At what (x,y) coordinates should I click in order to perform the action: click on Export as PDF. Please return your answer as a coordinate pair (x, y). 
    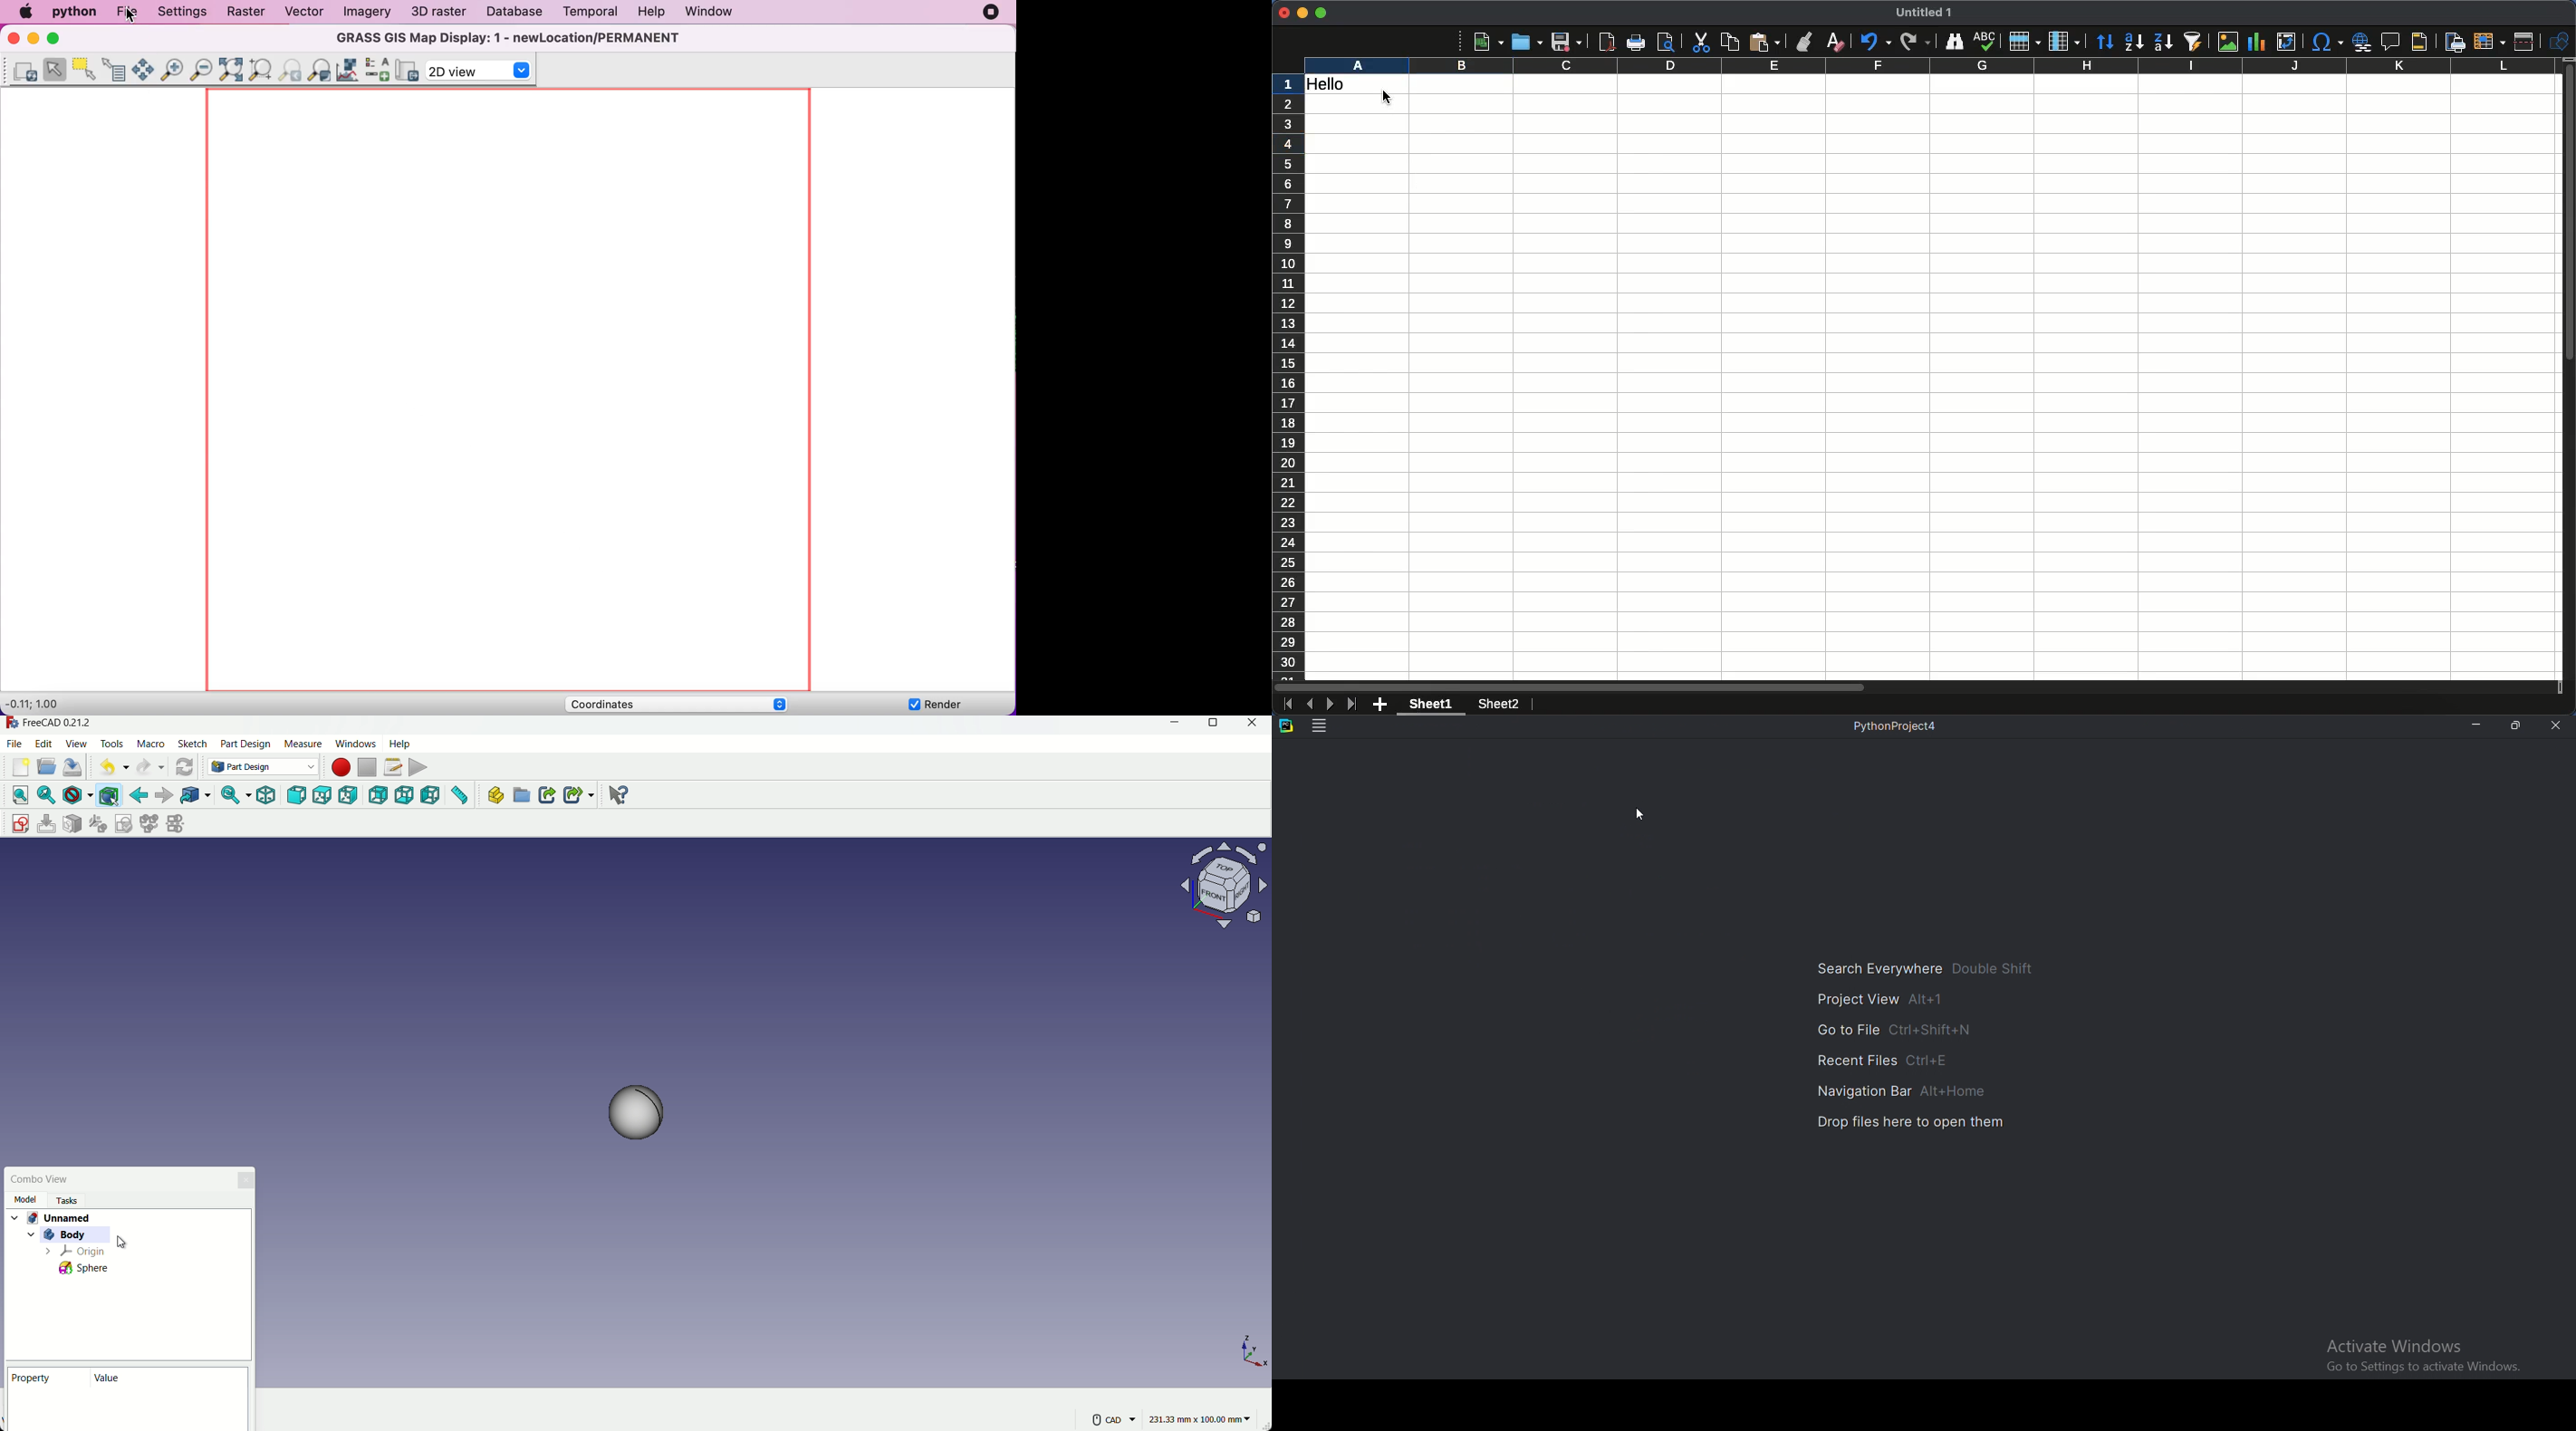
    Looking at the image, I should click on (1606, 42).